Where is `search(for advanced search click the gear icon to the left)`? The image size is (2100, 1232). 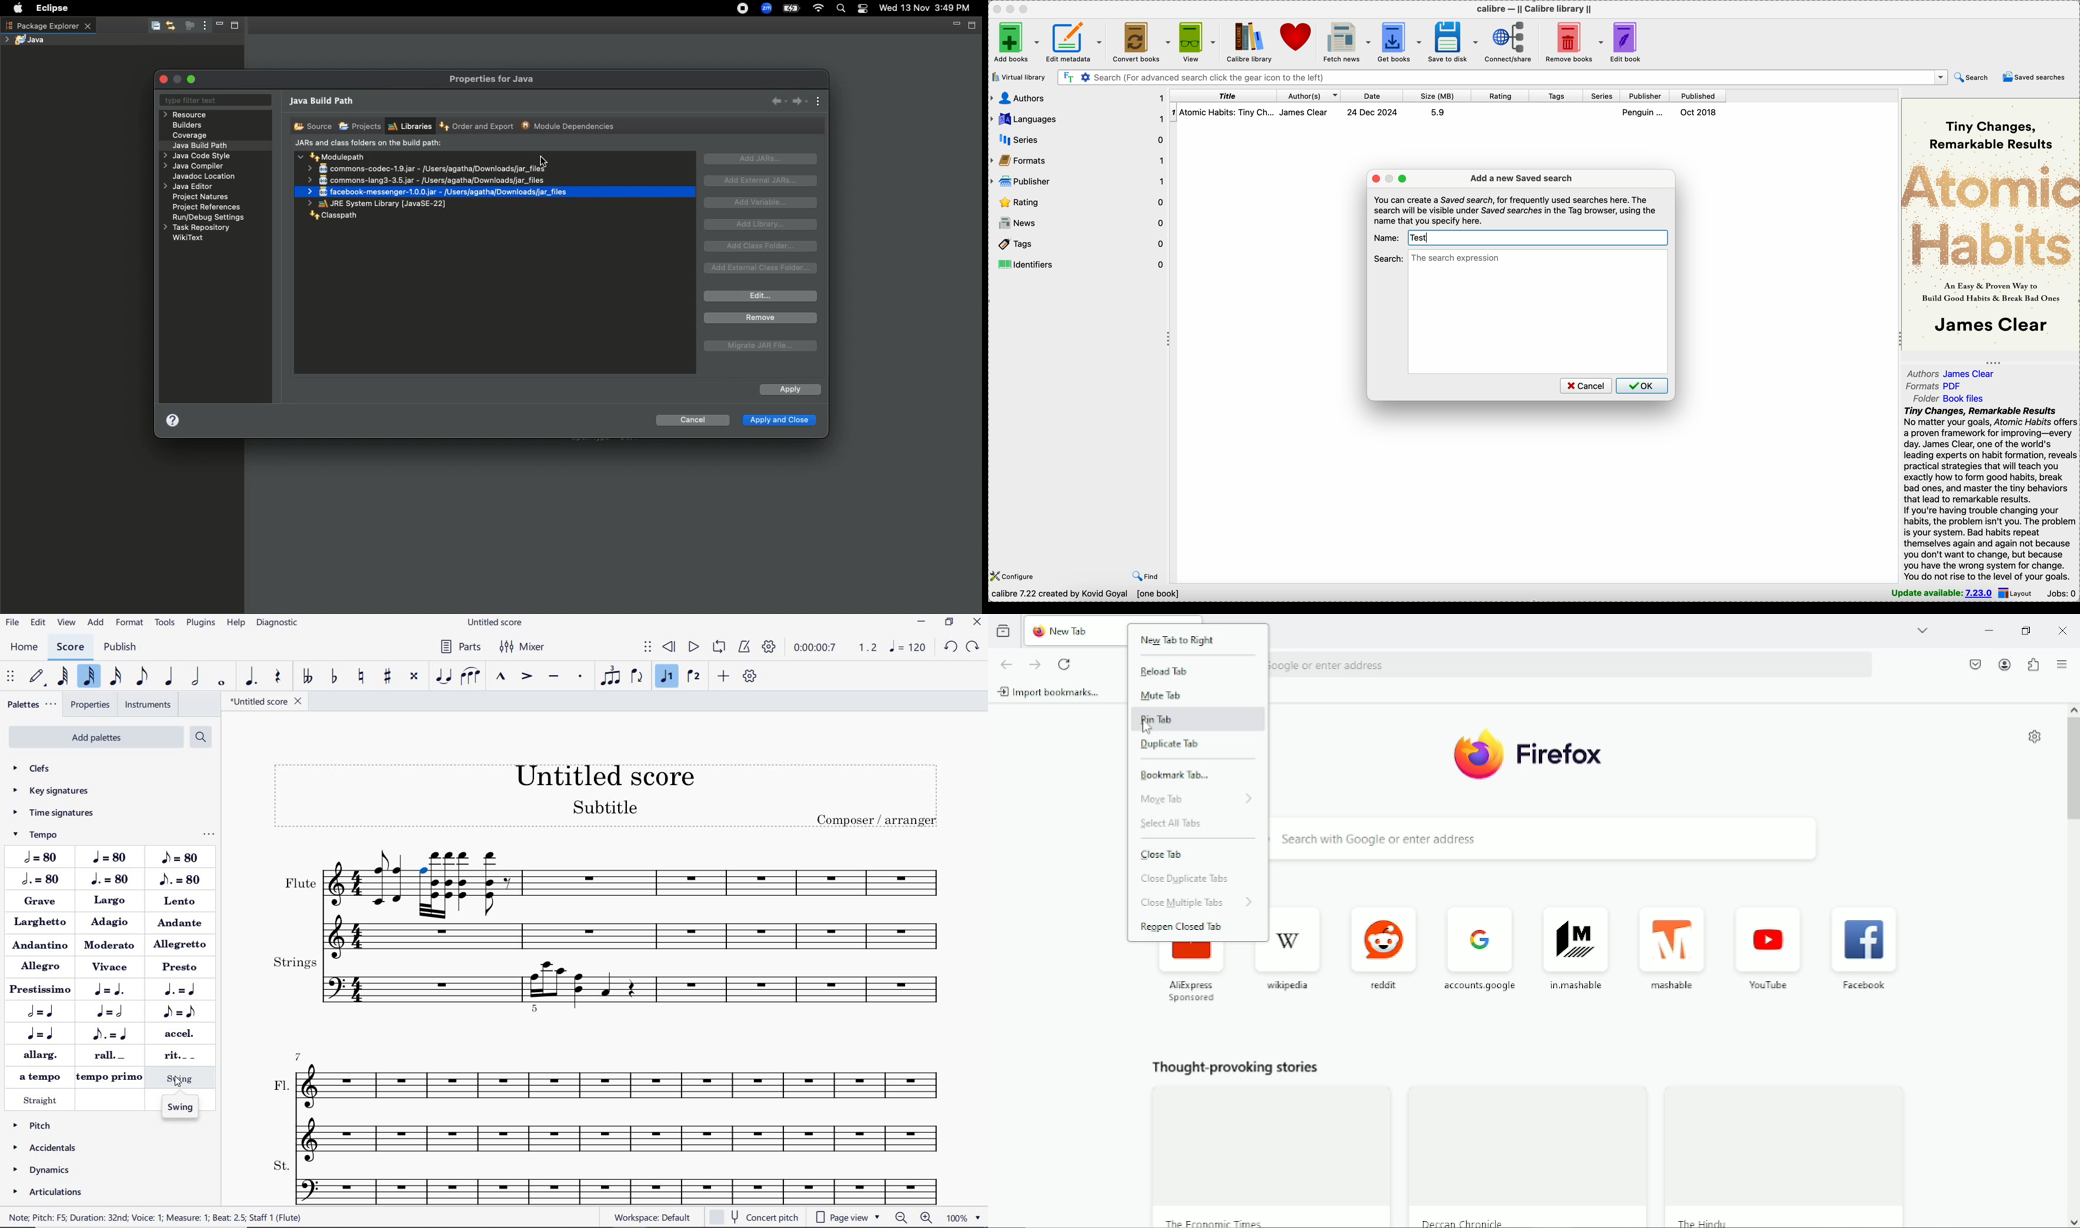 search(for advanced search click the gear icon to the left) is located at coordinates (1502, 77).